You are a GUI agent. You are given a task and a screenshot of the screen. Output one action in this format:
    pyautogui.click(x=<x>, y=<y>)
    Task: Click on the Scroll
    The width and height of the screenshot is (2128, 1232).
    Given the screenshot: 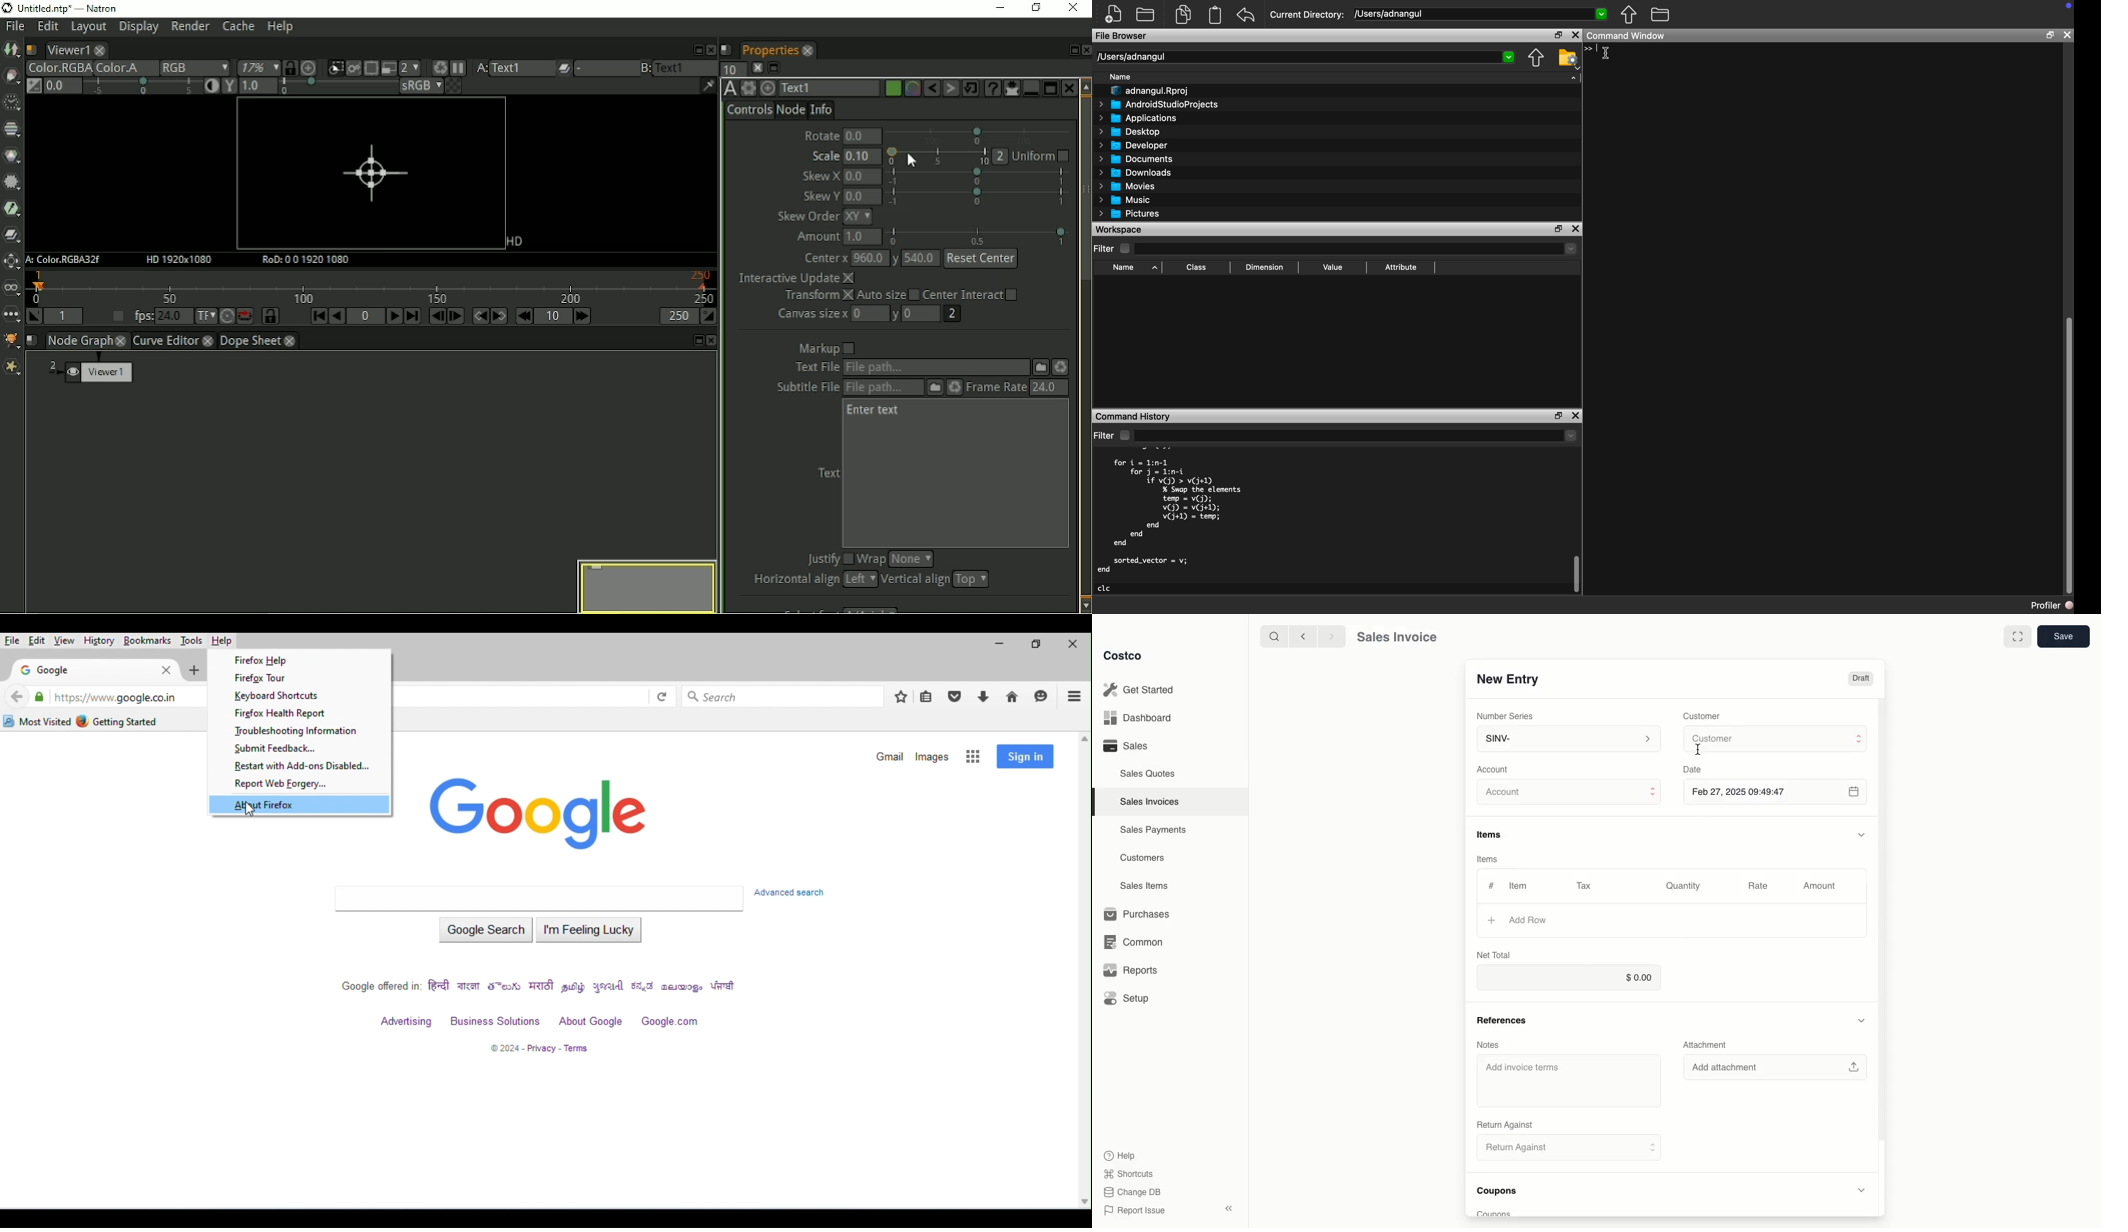 What is the action you would take?
    pyautogui.click(x=2068, y=322)
    